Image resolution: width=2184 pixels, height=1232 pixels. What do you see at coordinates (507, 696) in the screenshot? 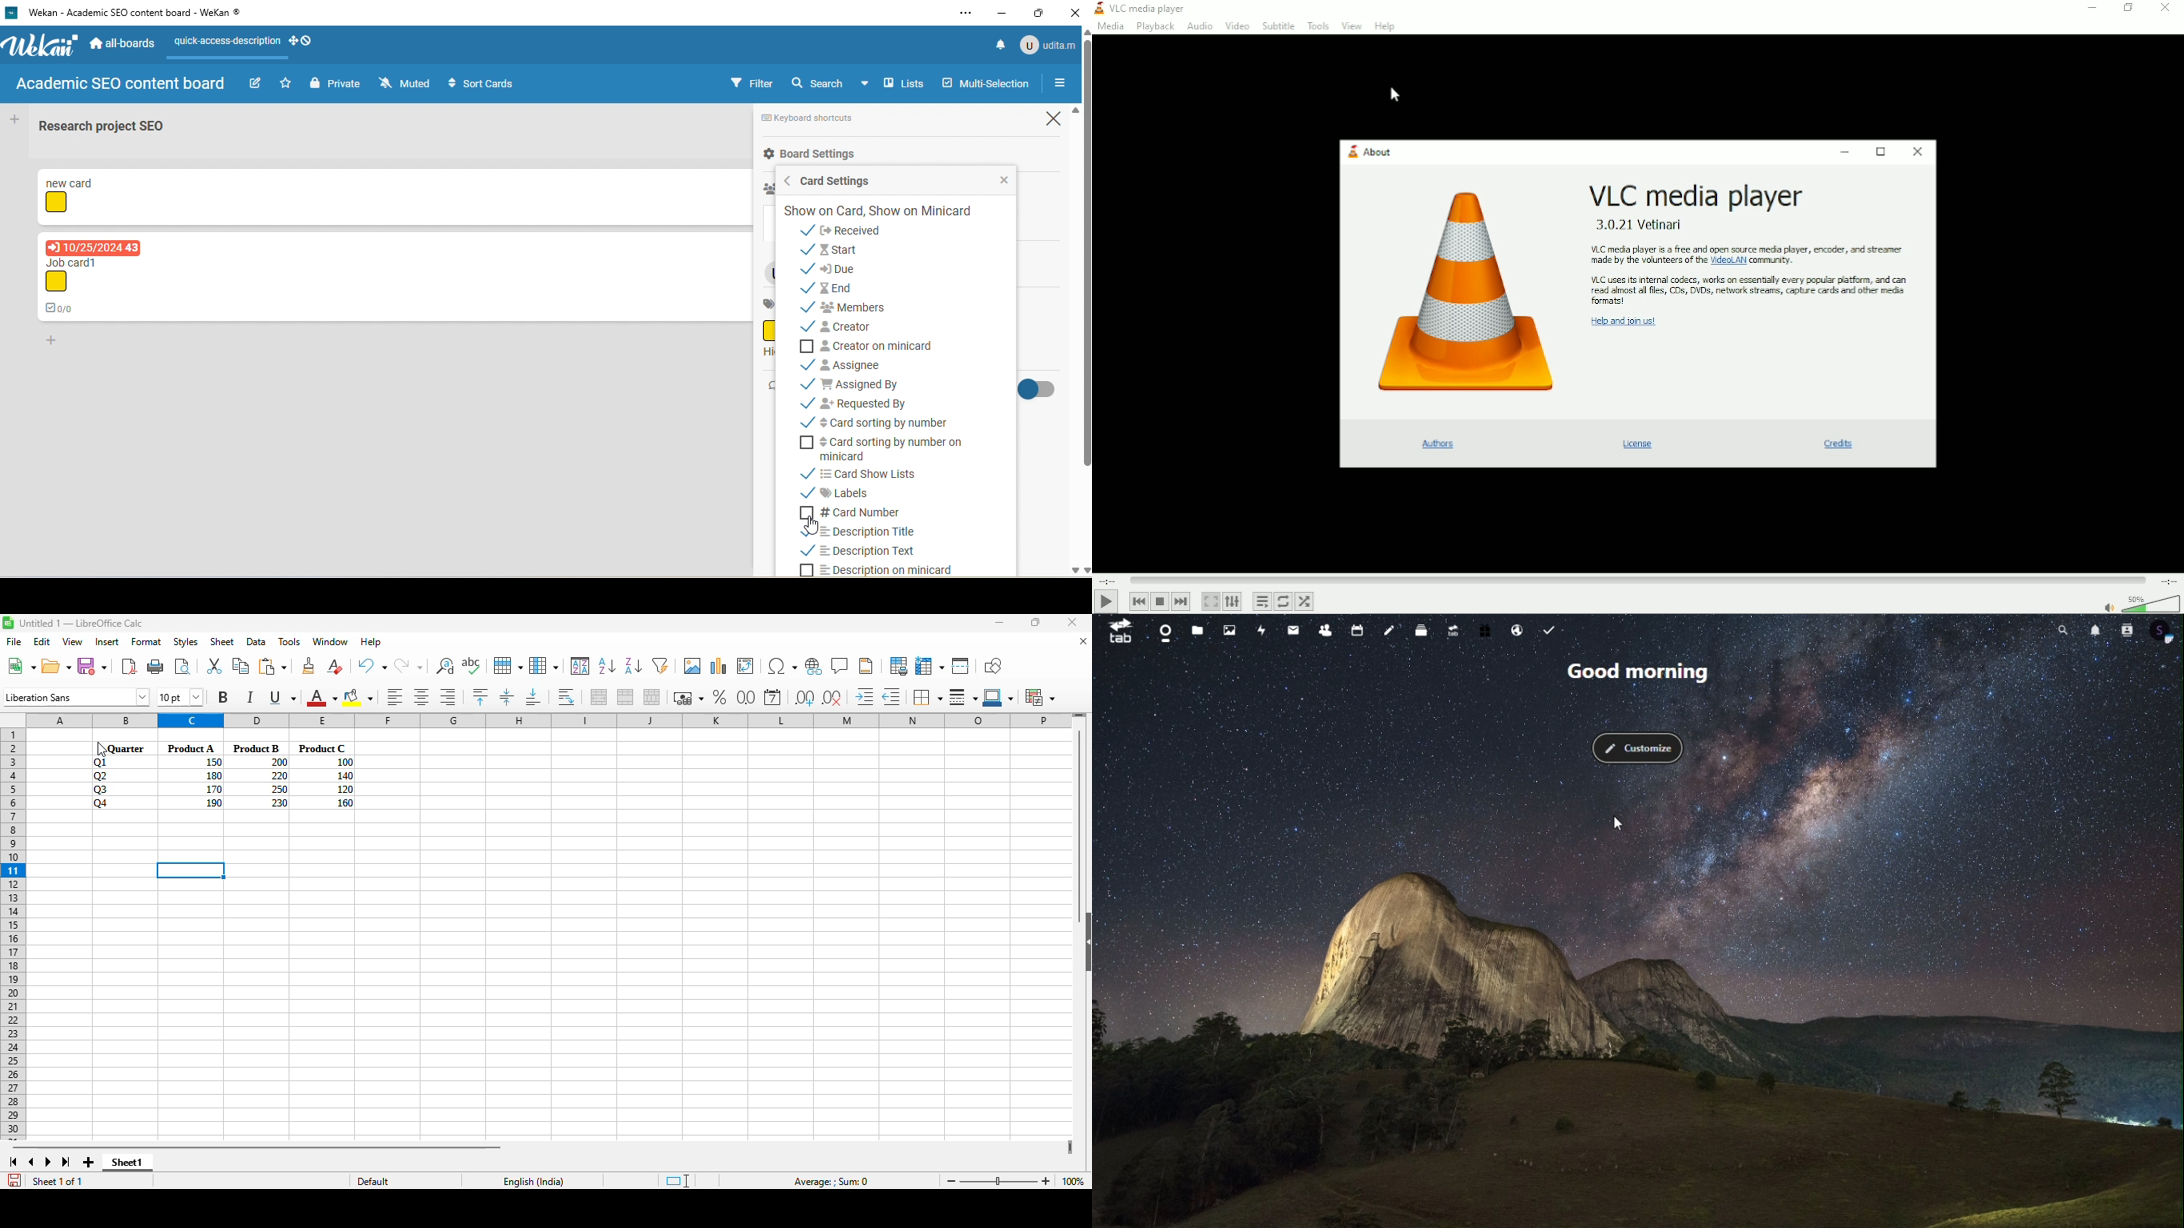
I see `center vertically` at bounding box center [507, 696].